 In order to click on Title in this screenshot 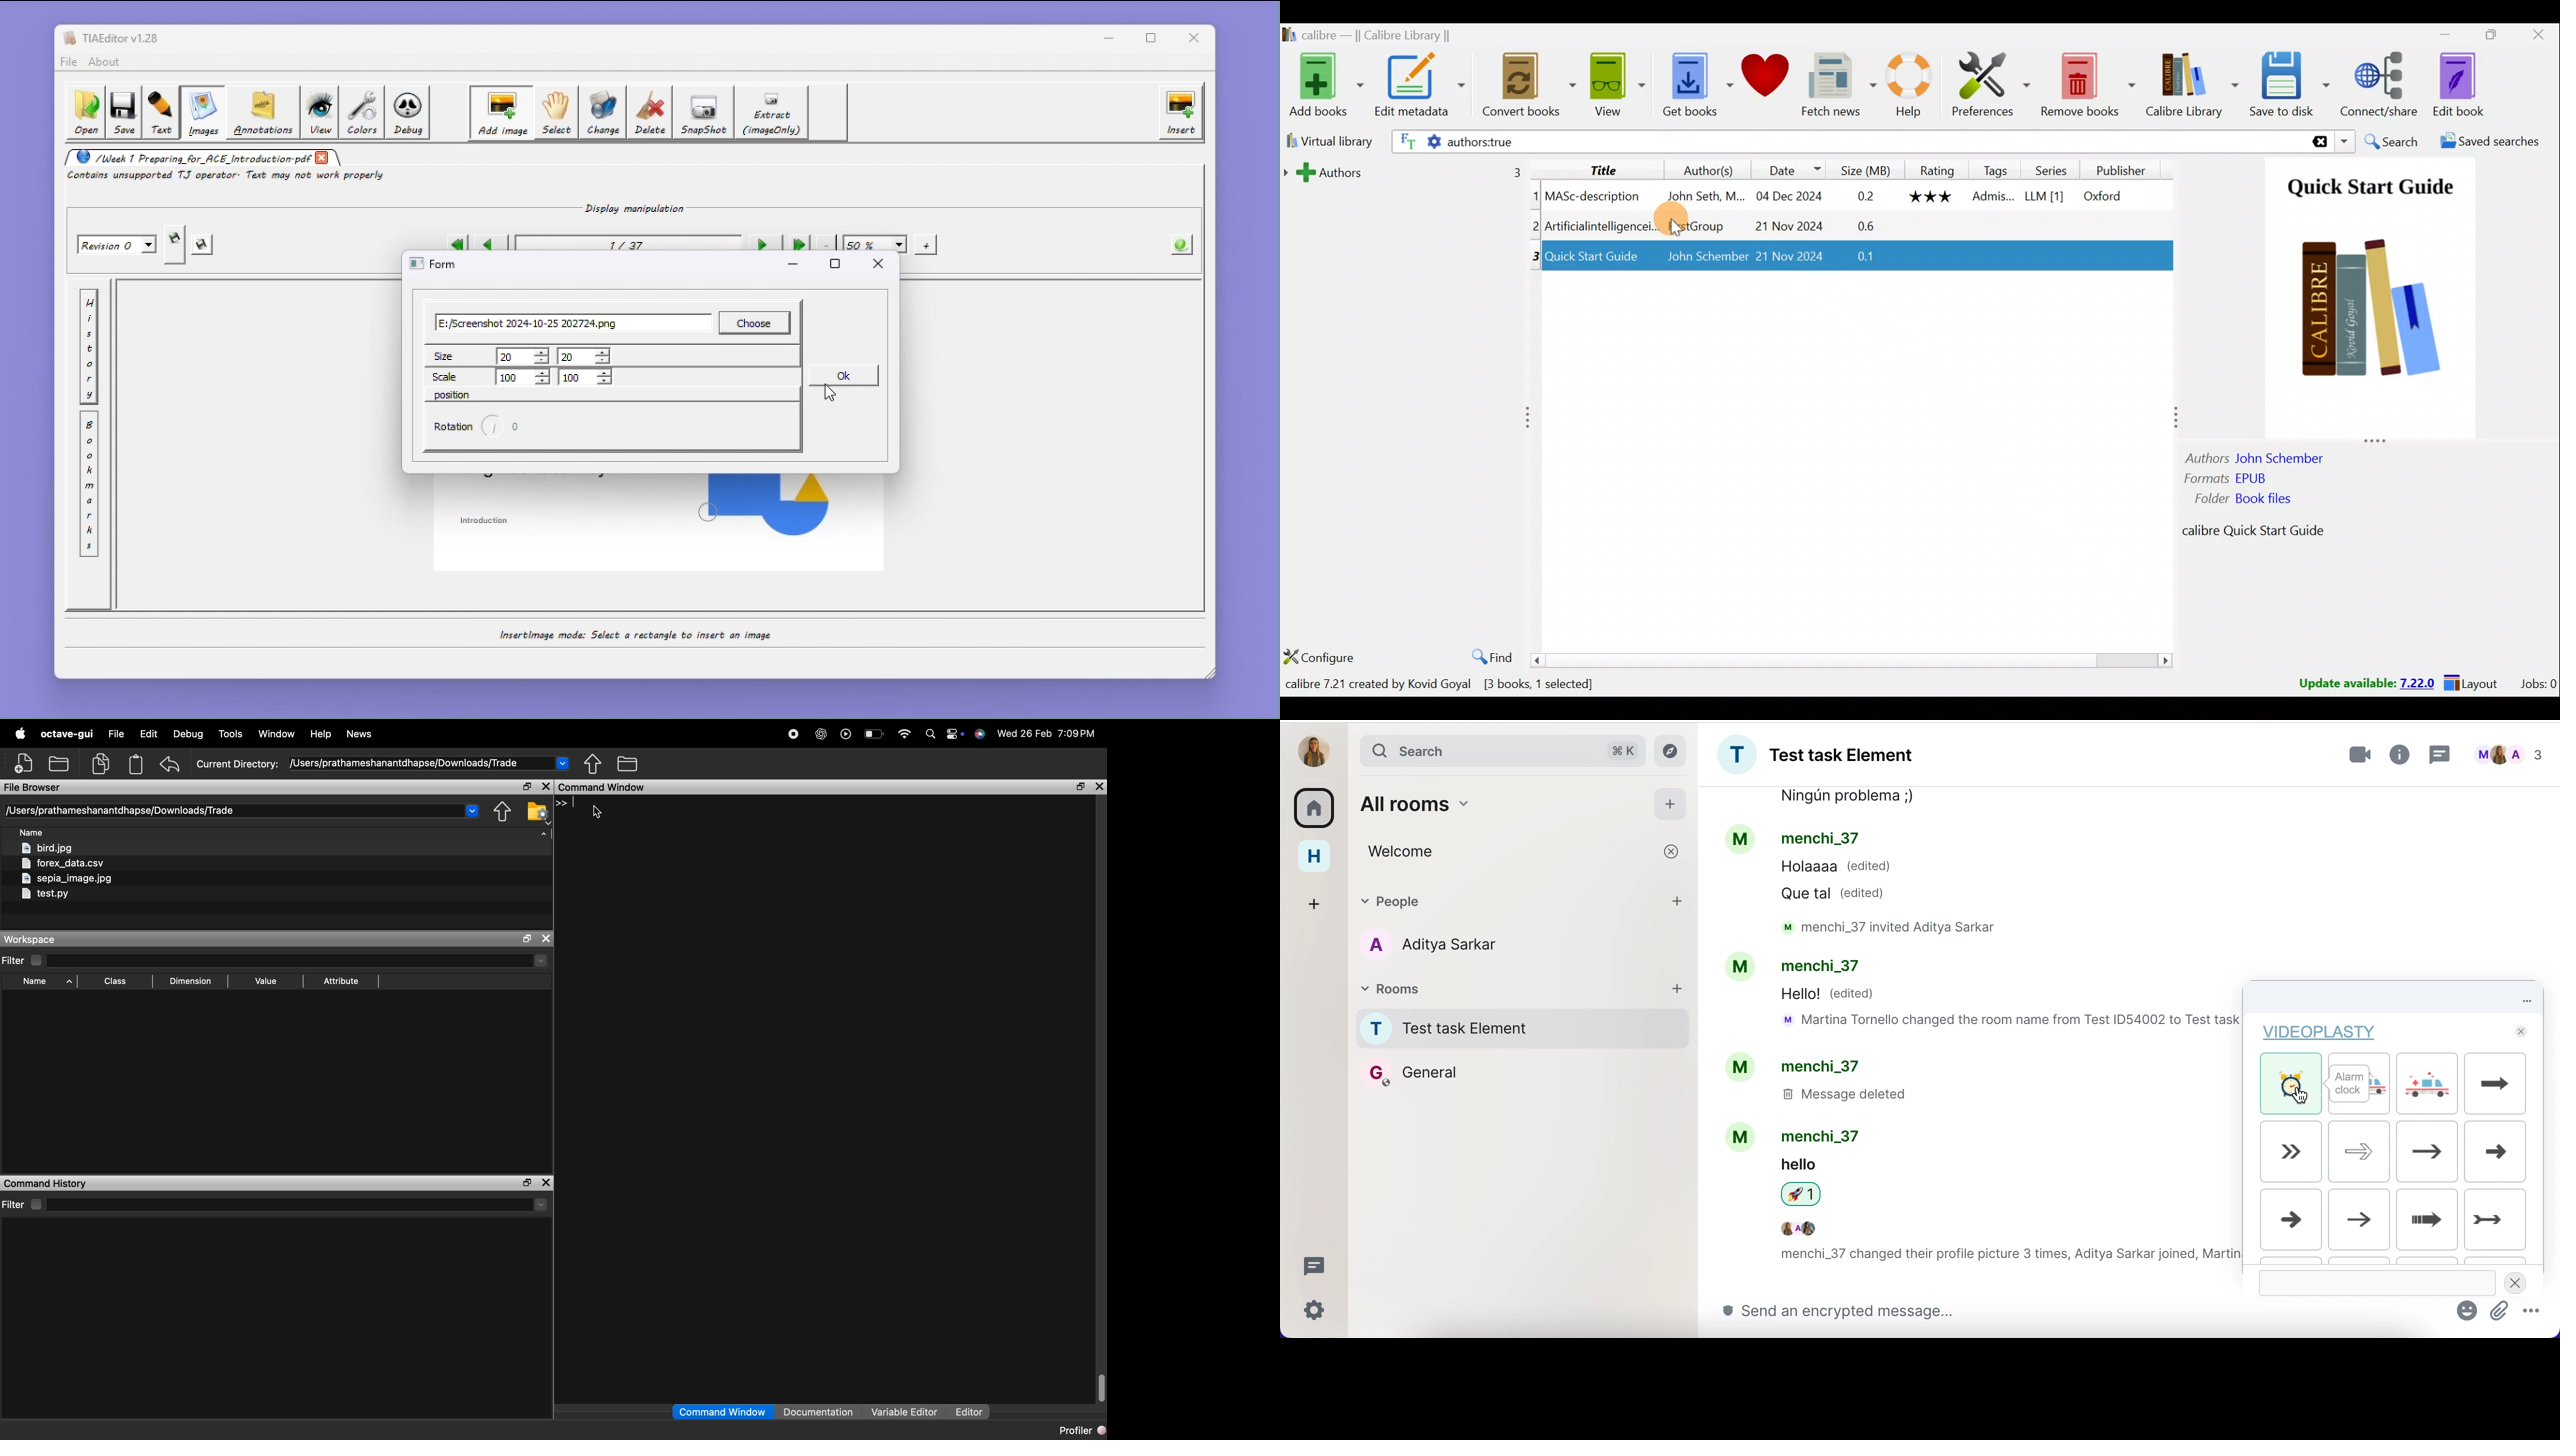, I will do `click(1599, 168)`.